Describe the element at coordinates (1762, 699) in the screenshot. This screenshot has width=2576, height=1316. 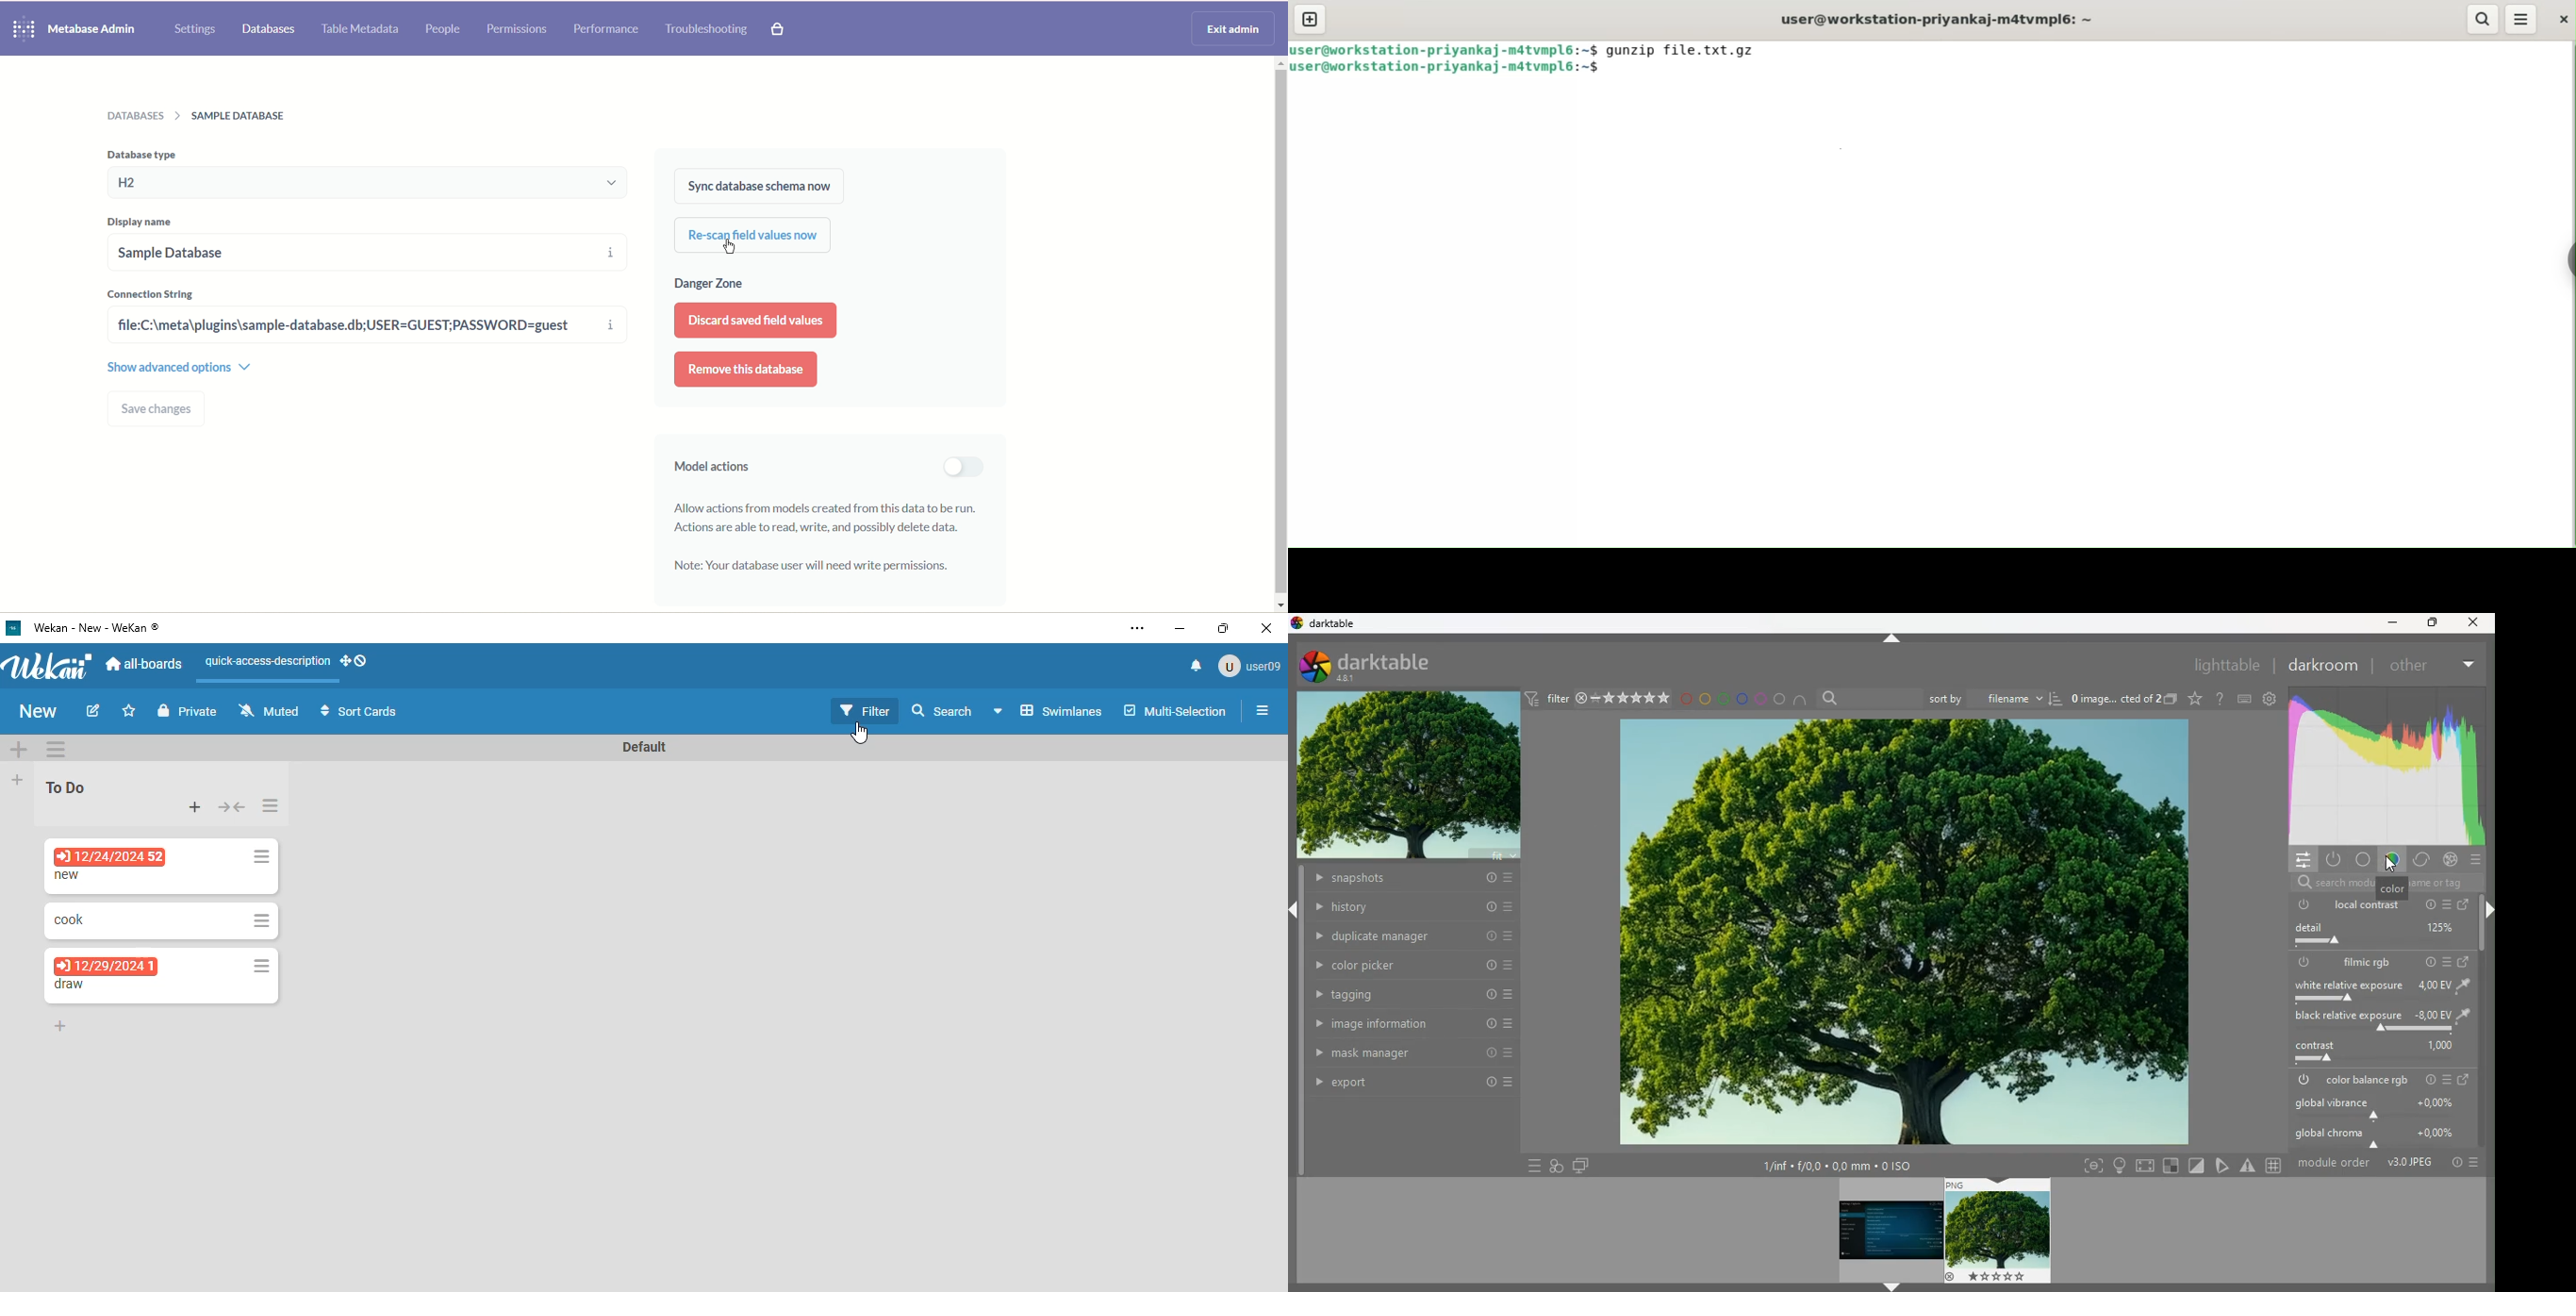
I see `pink` at that location.